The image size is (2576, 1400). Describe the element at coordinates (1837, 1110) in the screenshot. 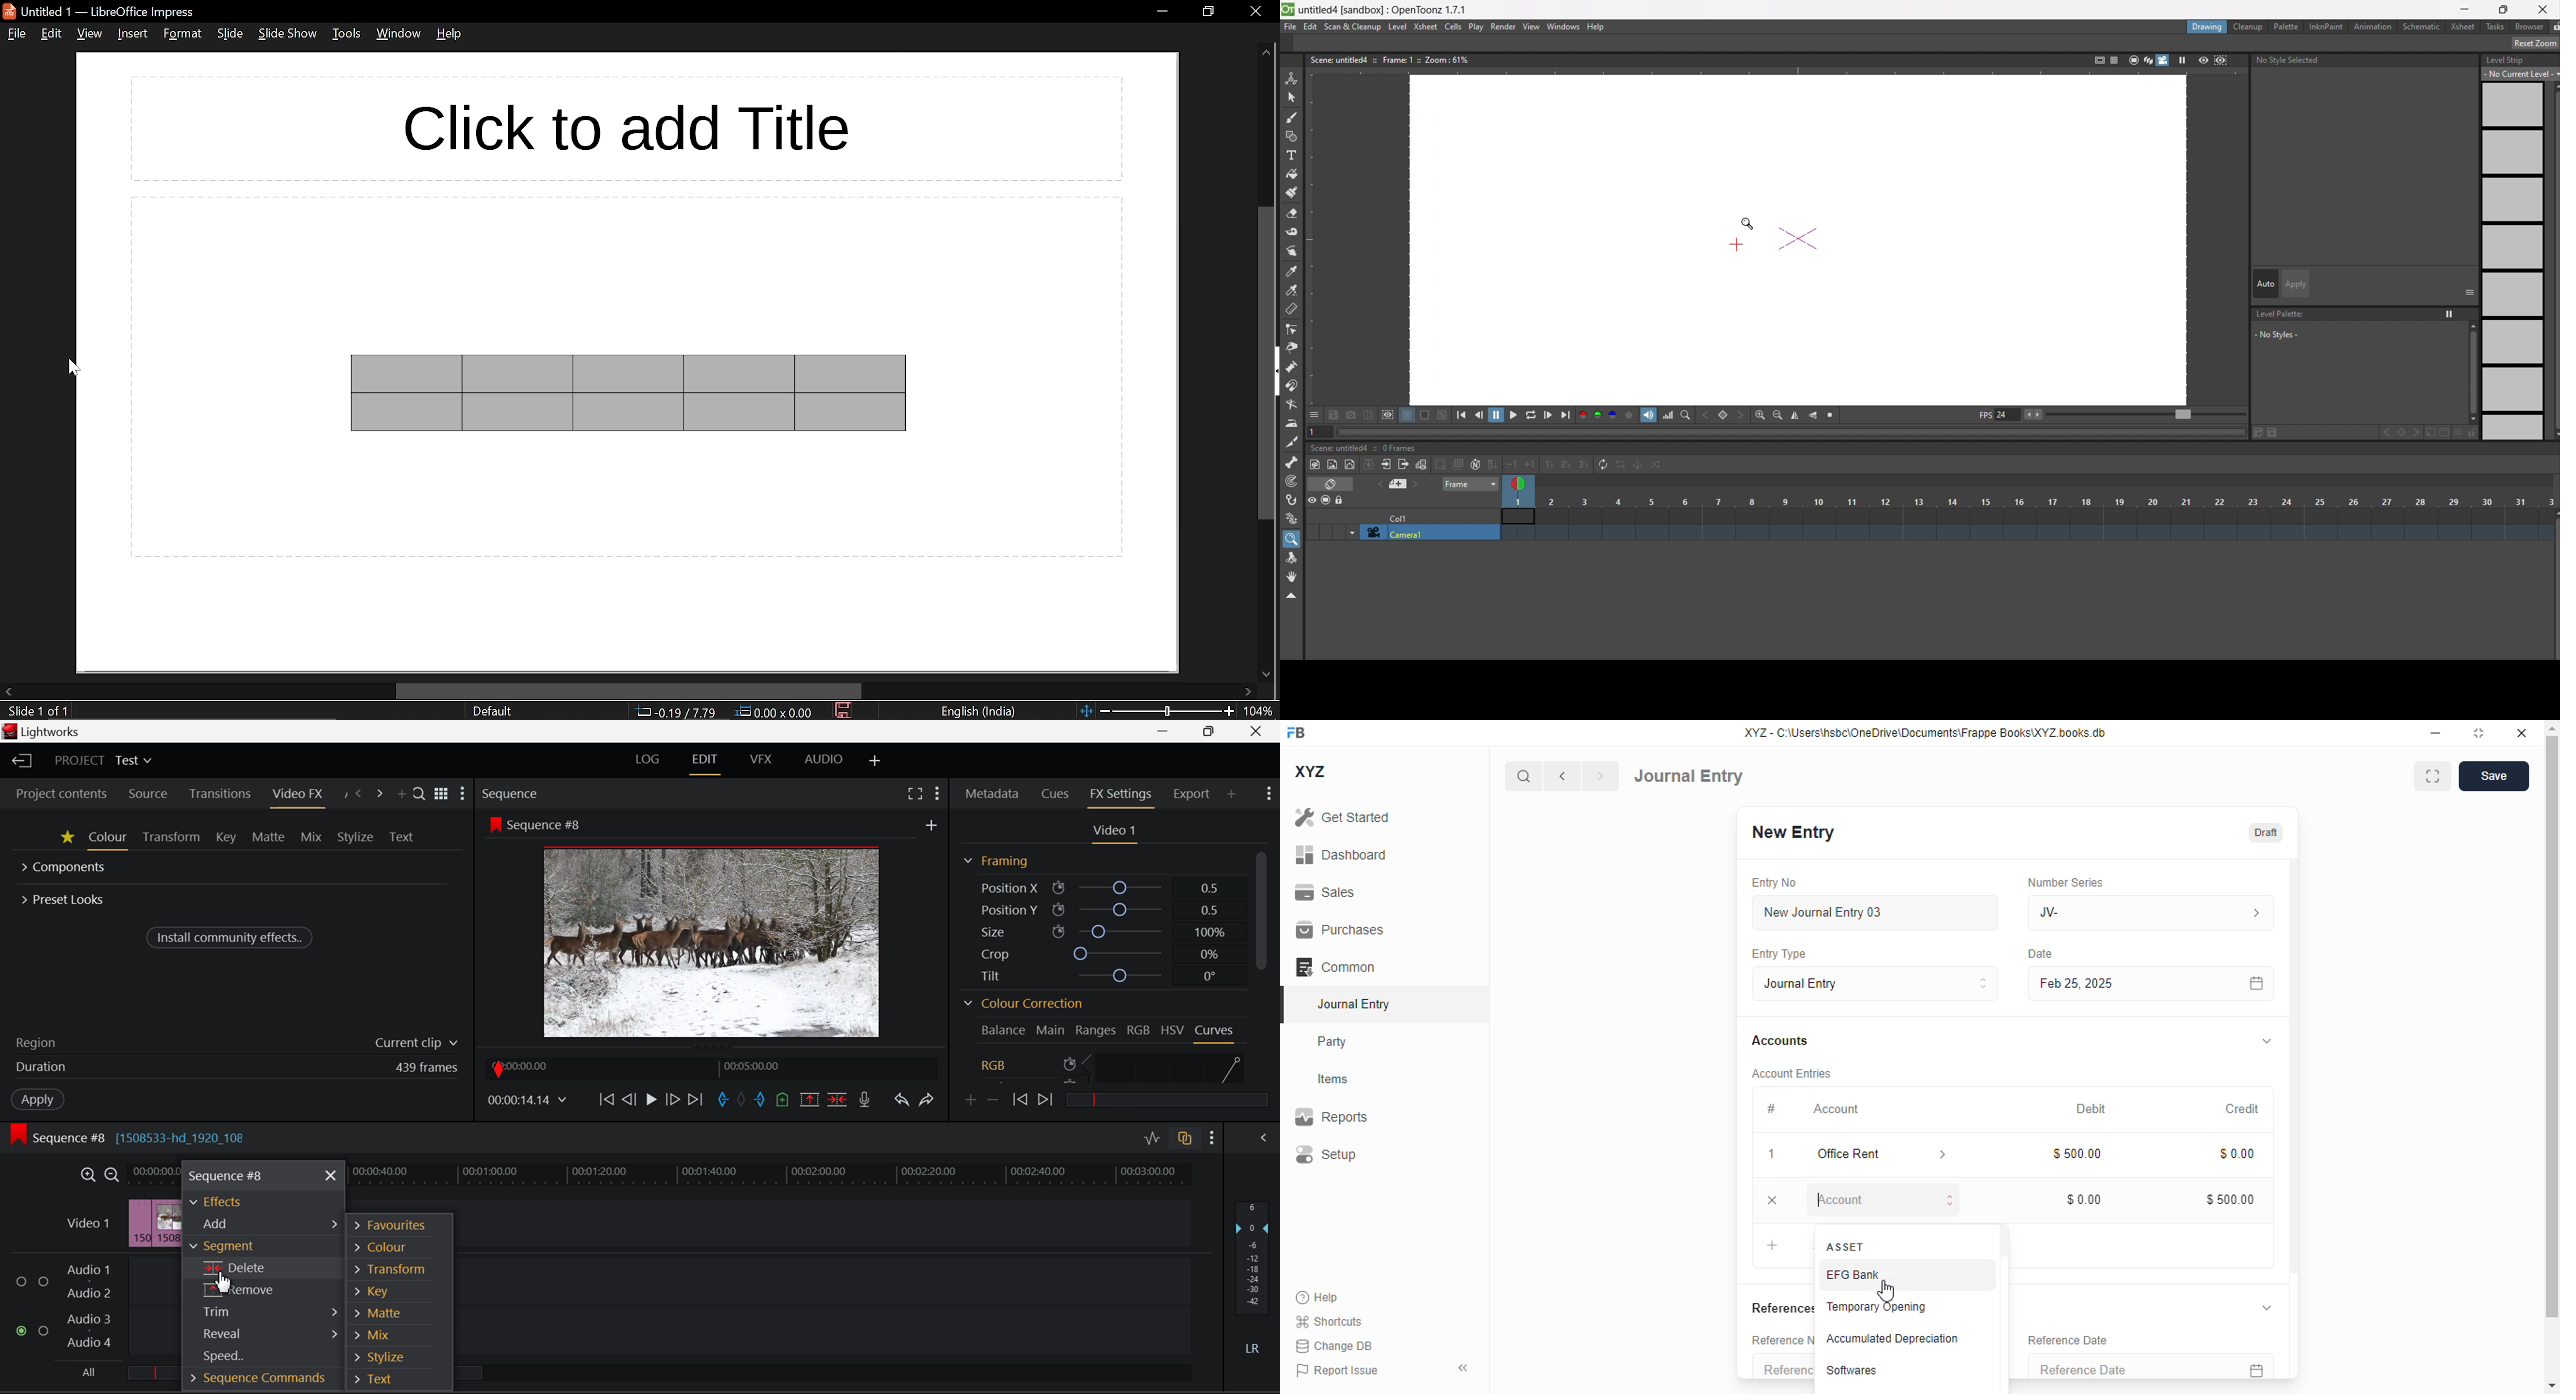

I see `account` at that location.